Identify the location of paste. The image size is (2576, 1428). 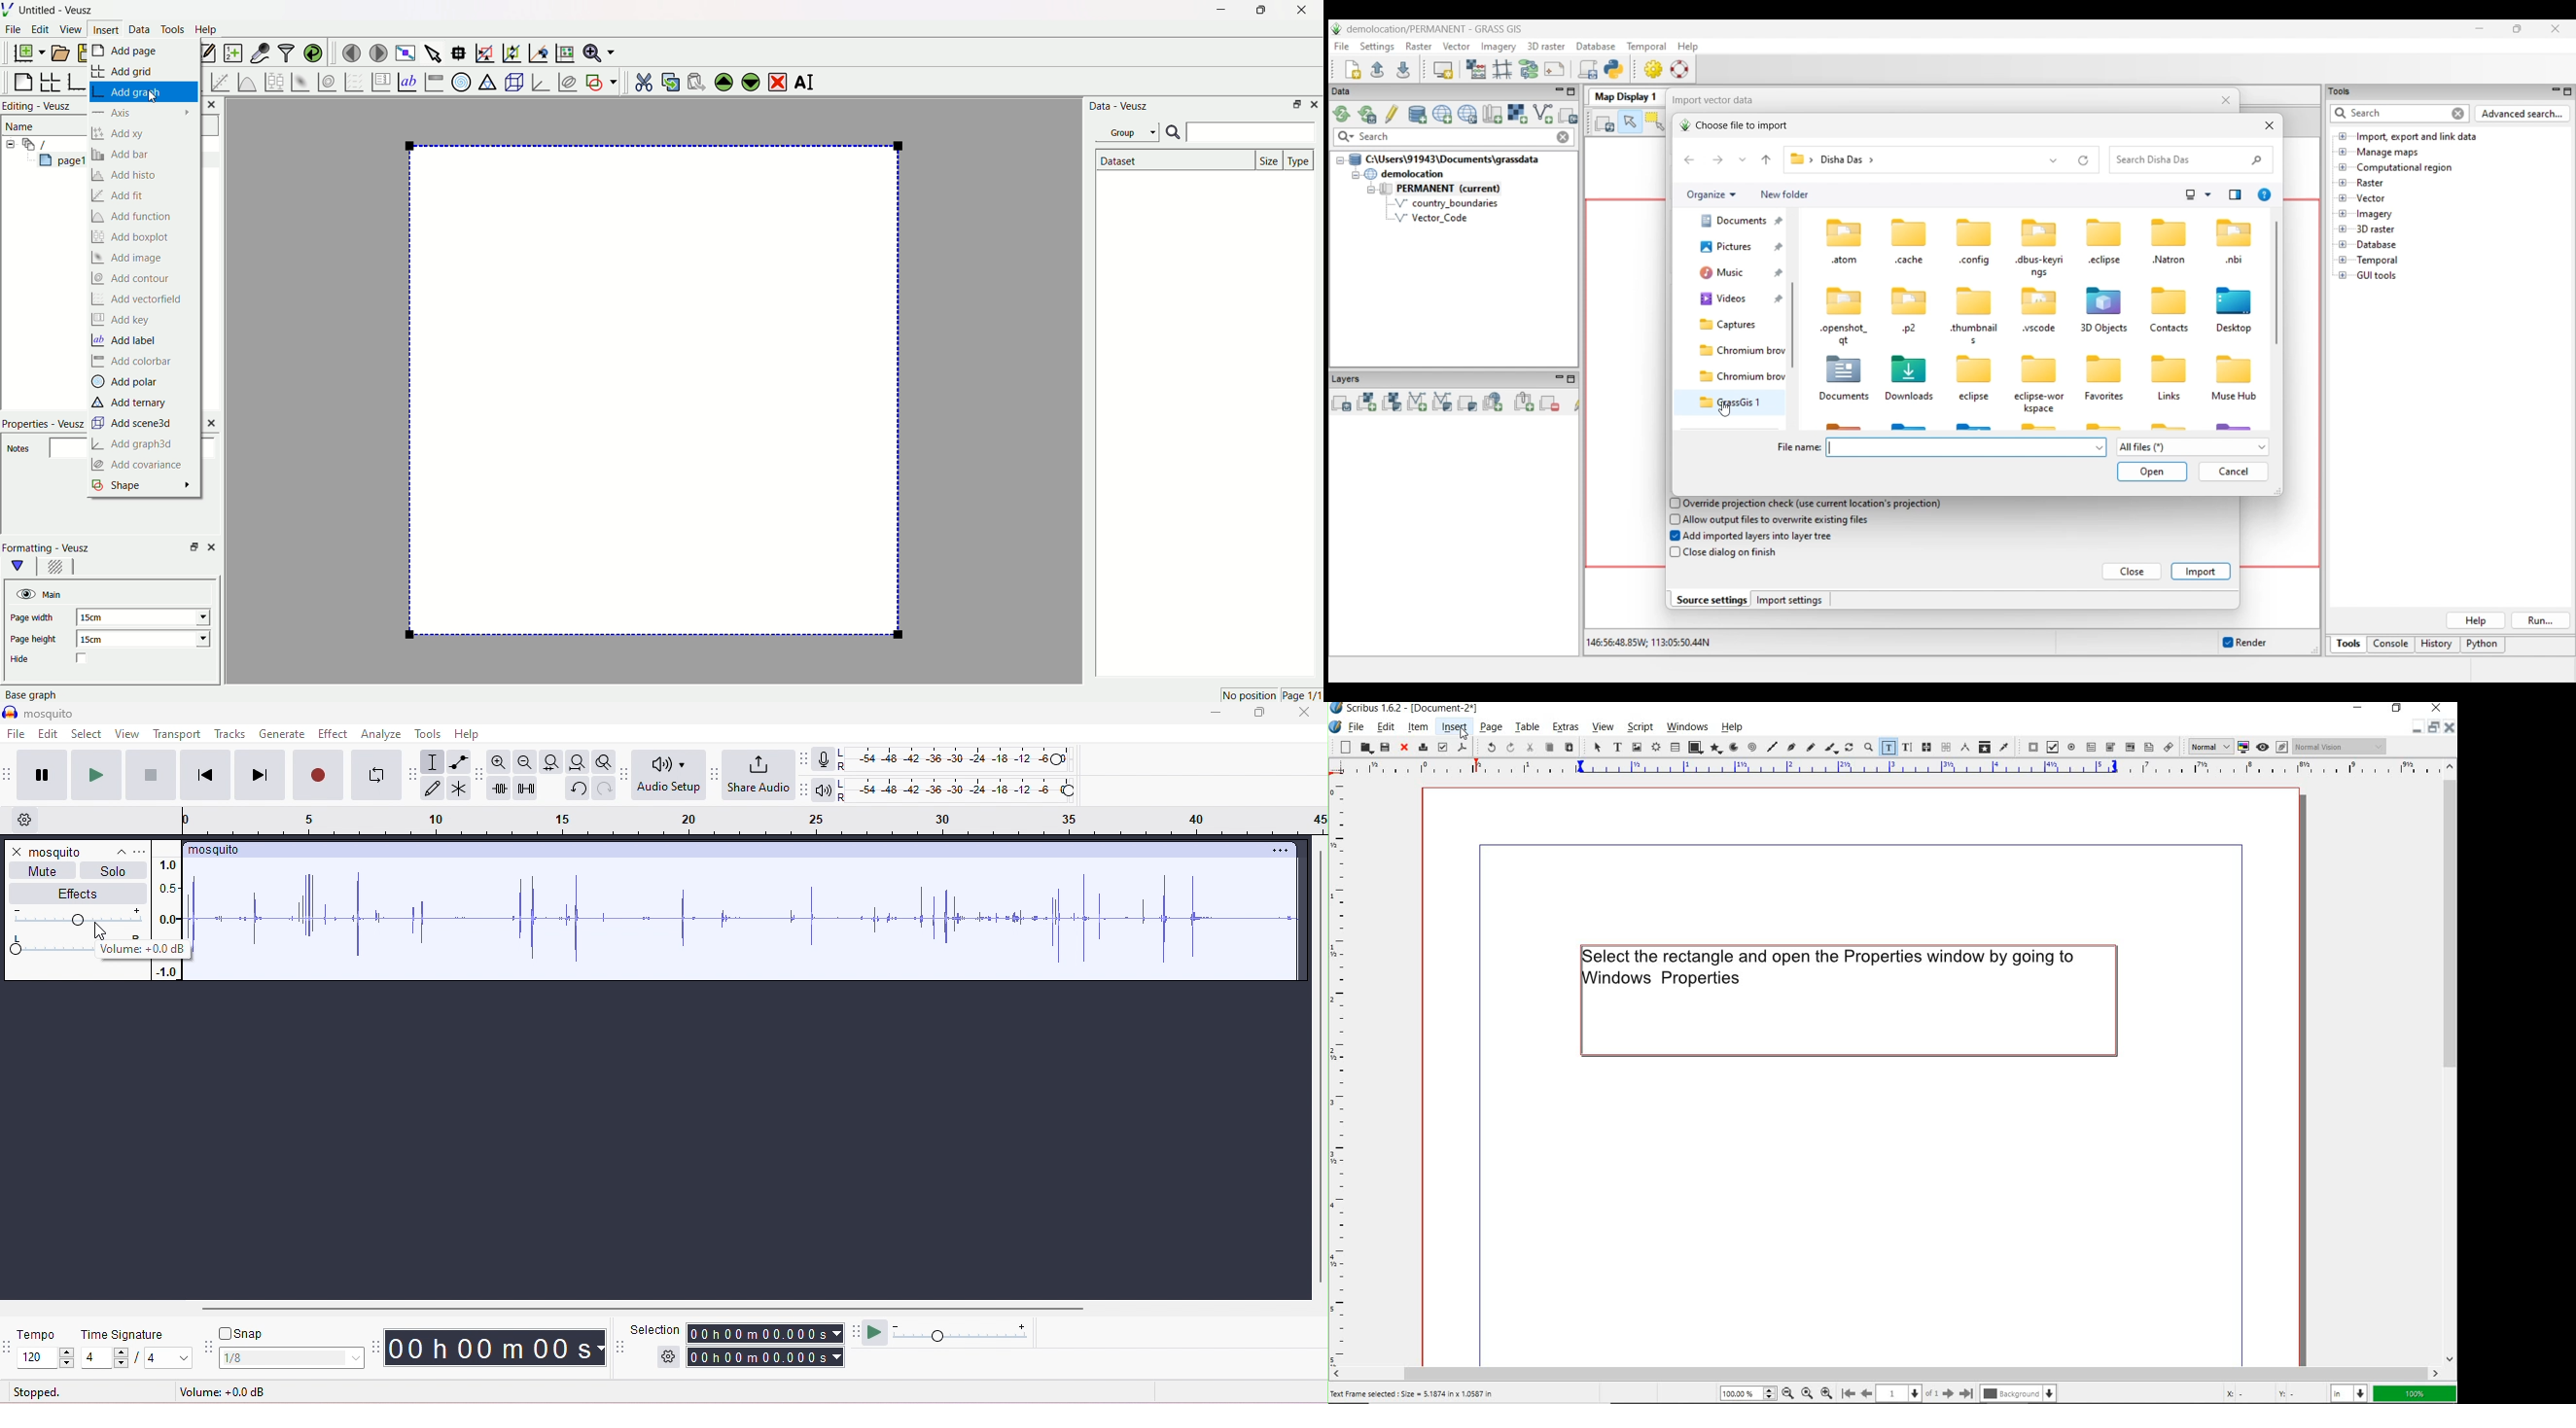
(1570, 748).